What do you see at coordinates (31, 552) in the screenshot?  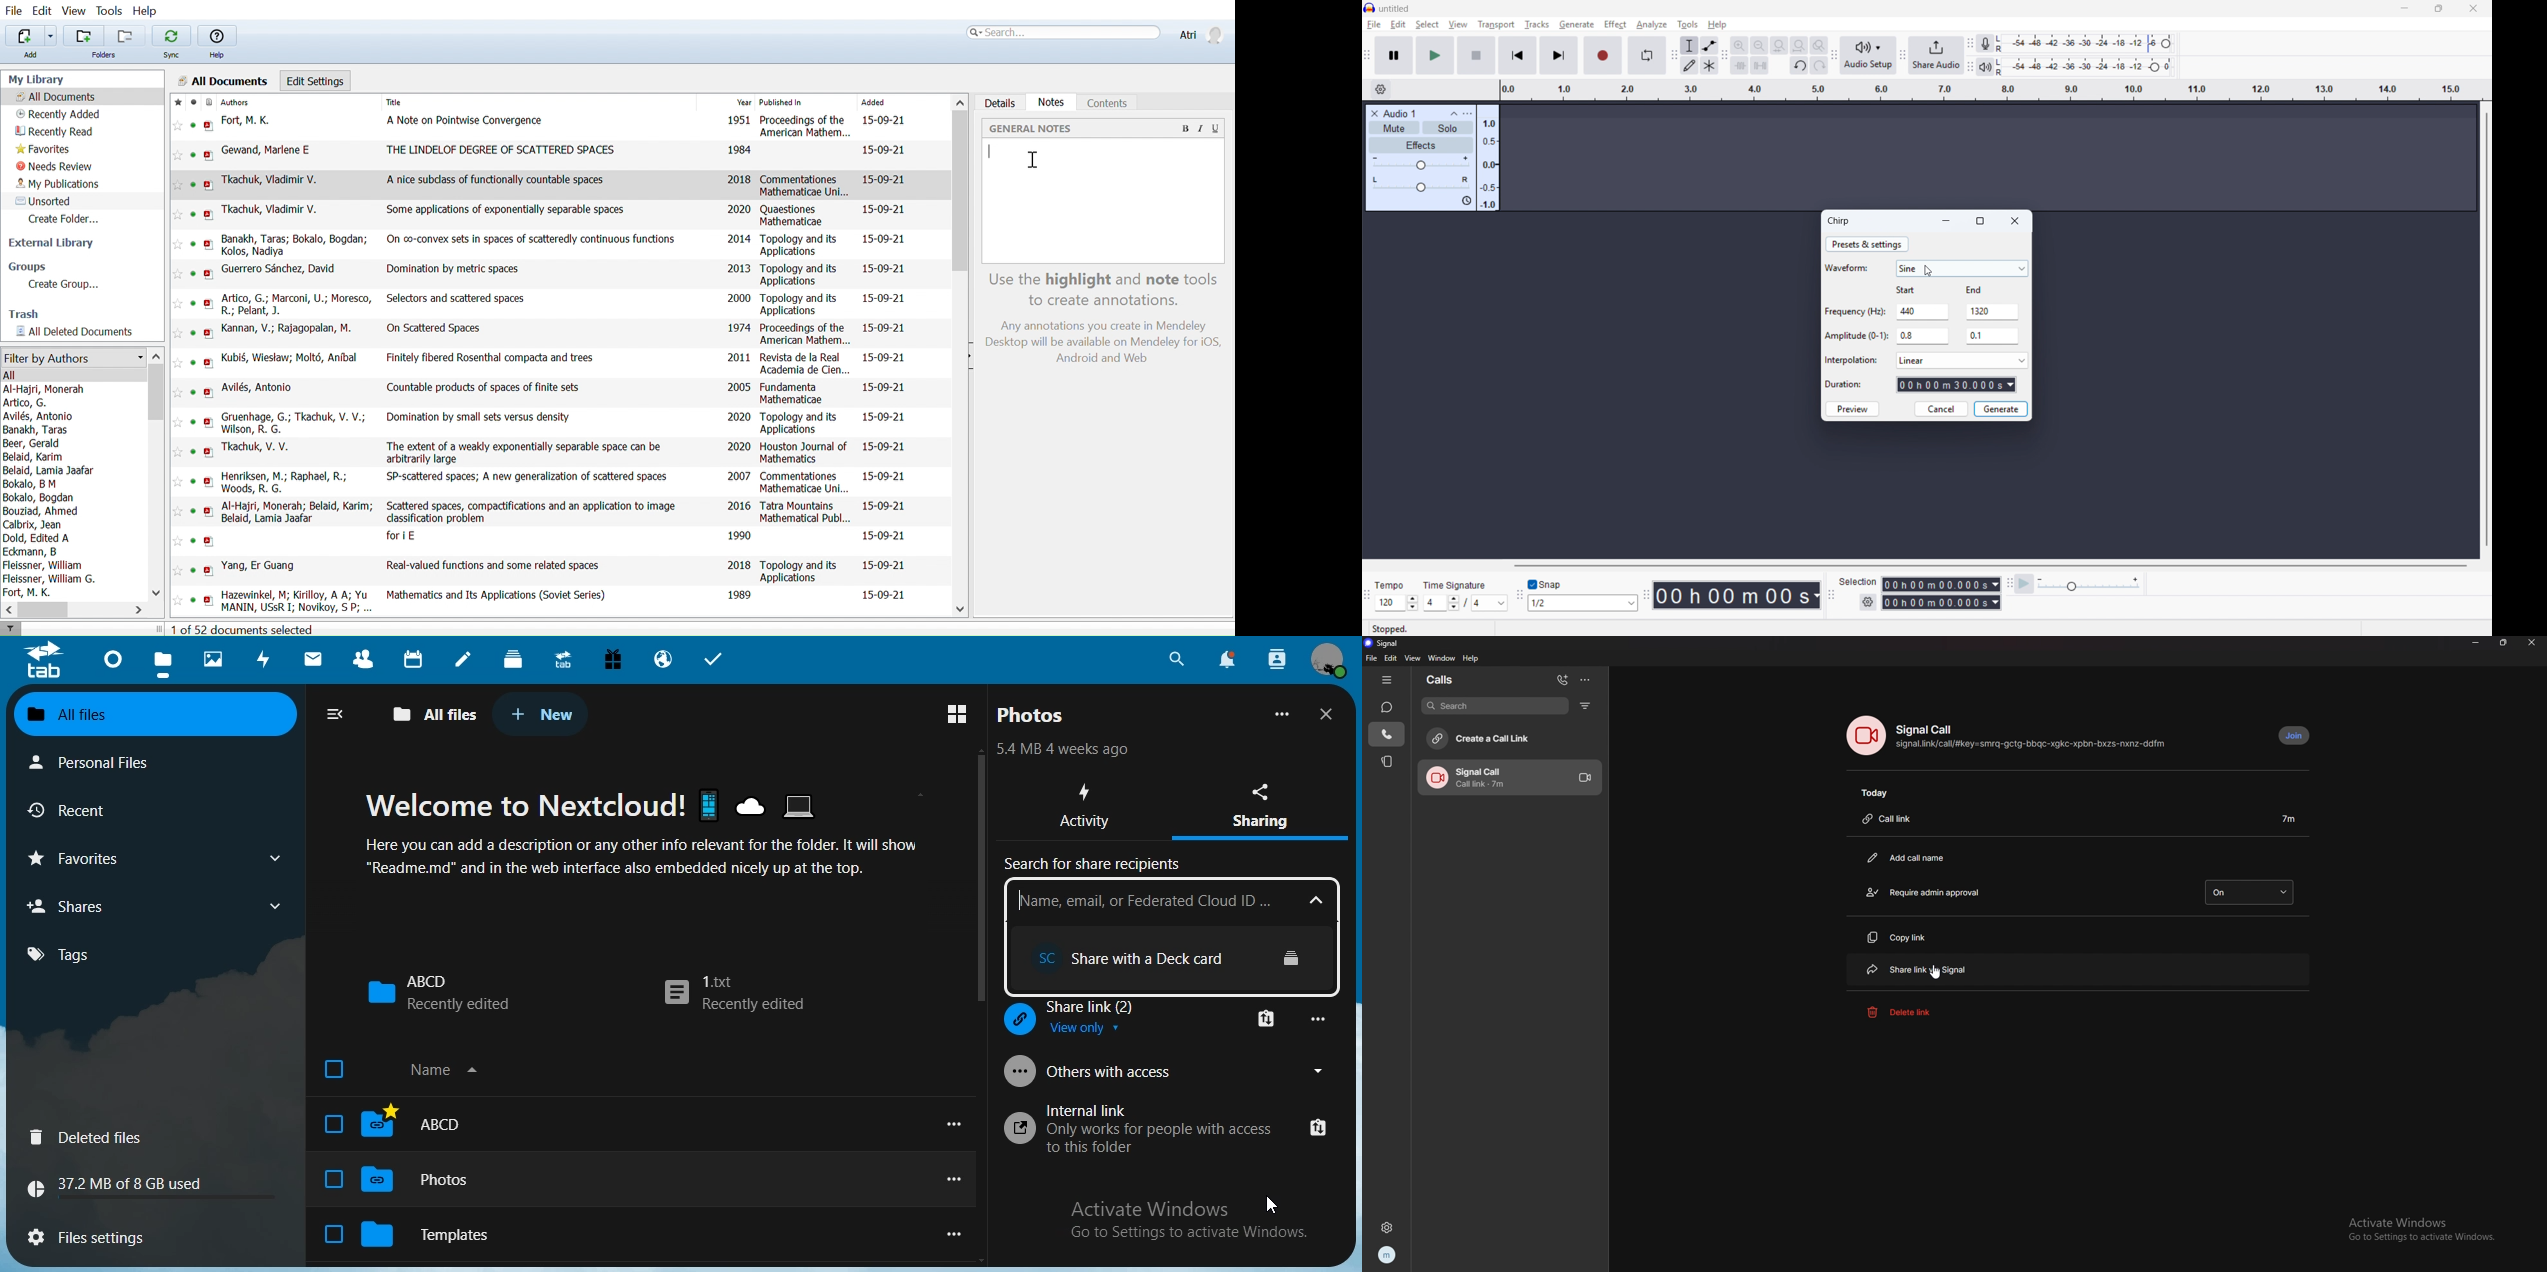 I see `Eckmann, B` at bounding box center [31, 552].